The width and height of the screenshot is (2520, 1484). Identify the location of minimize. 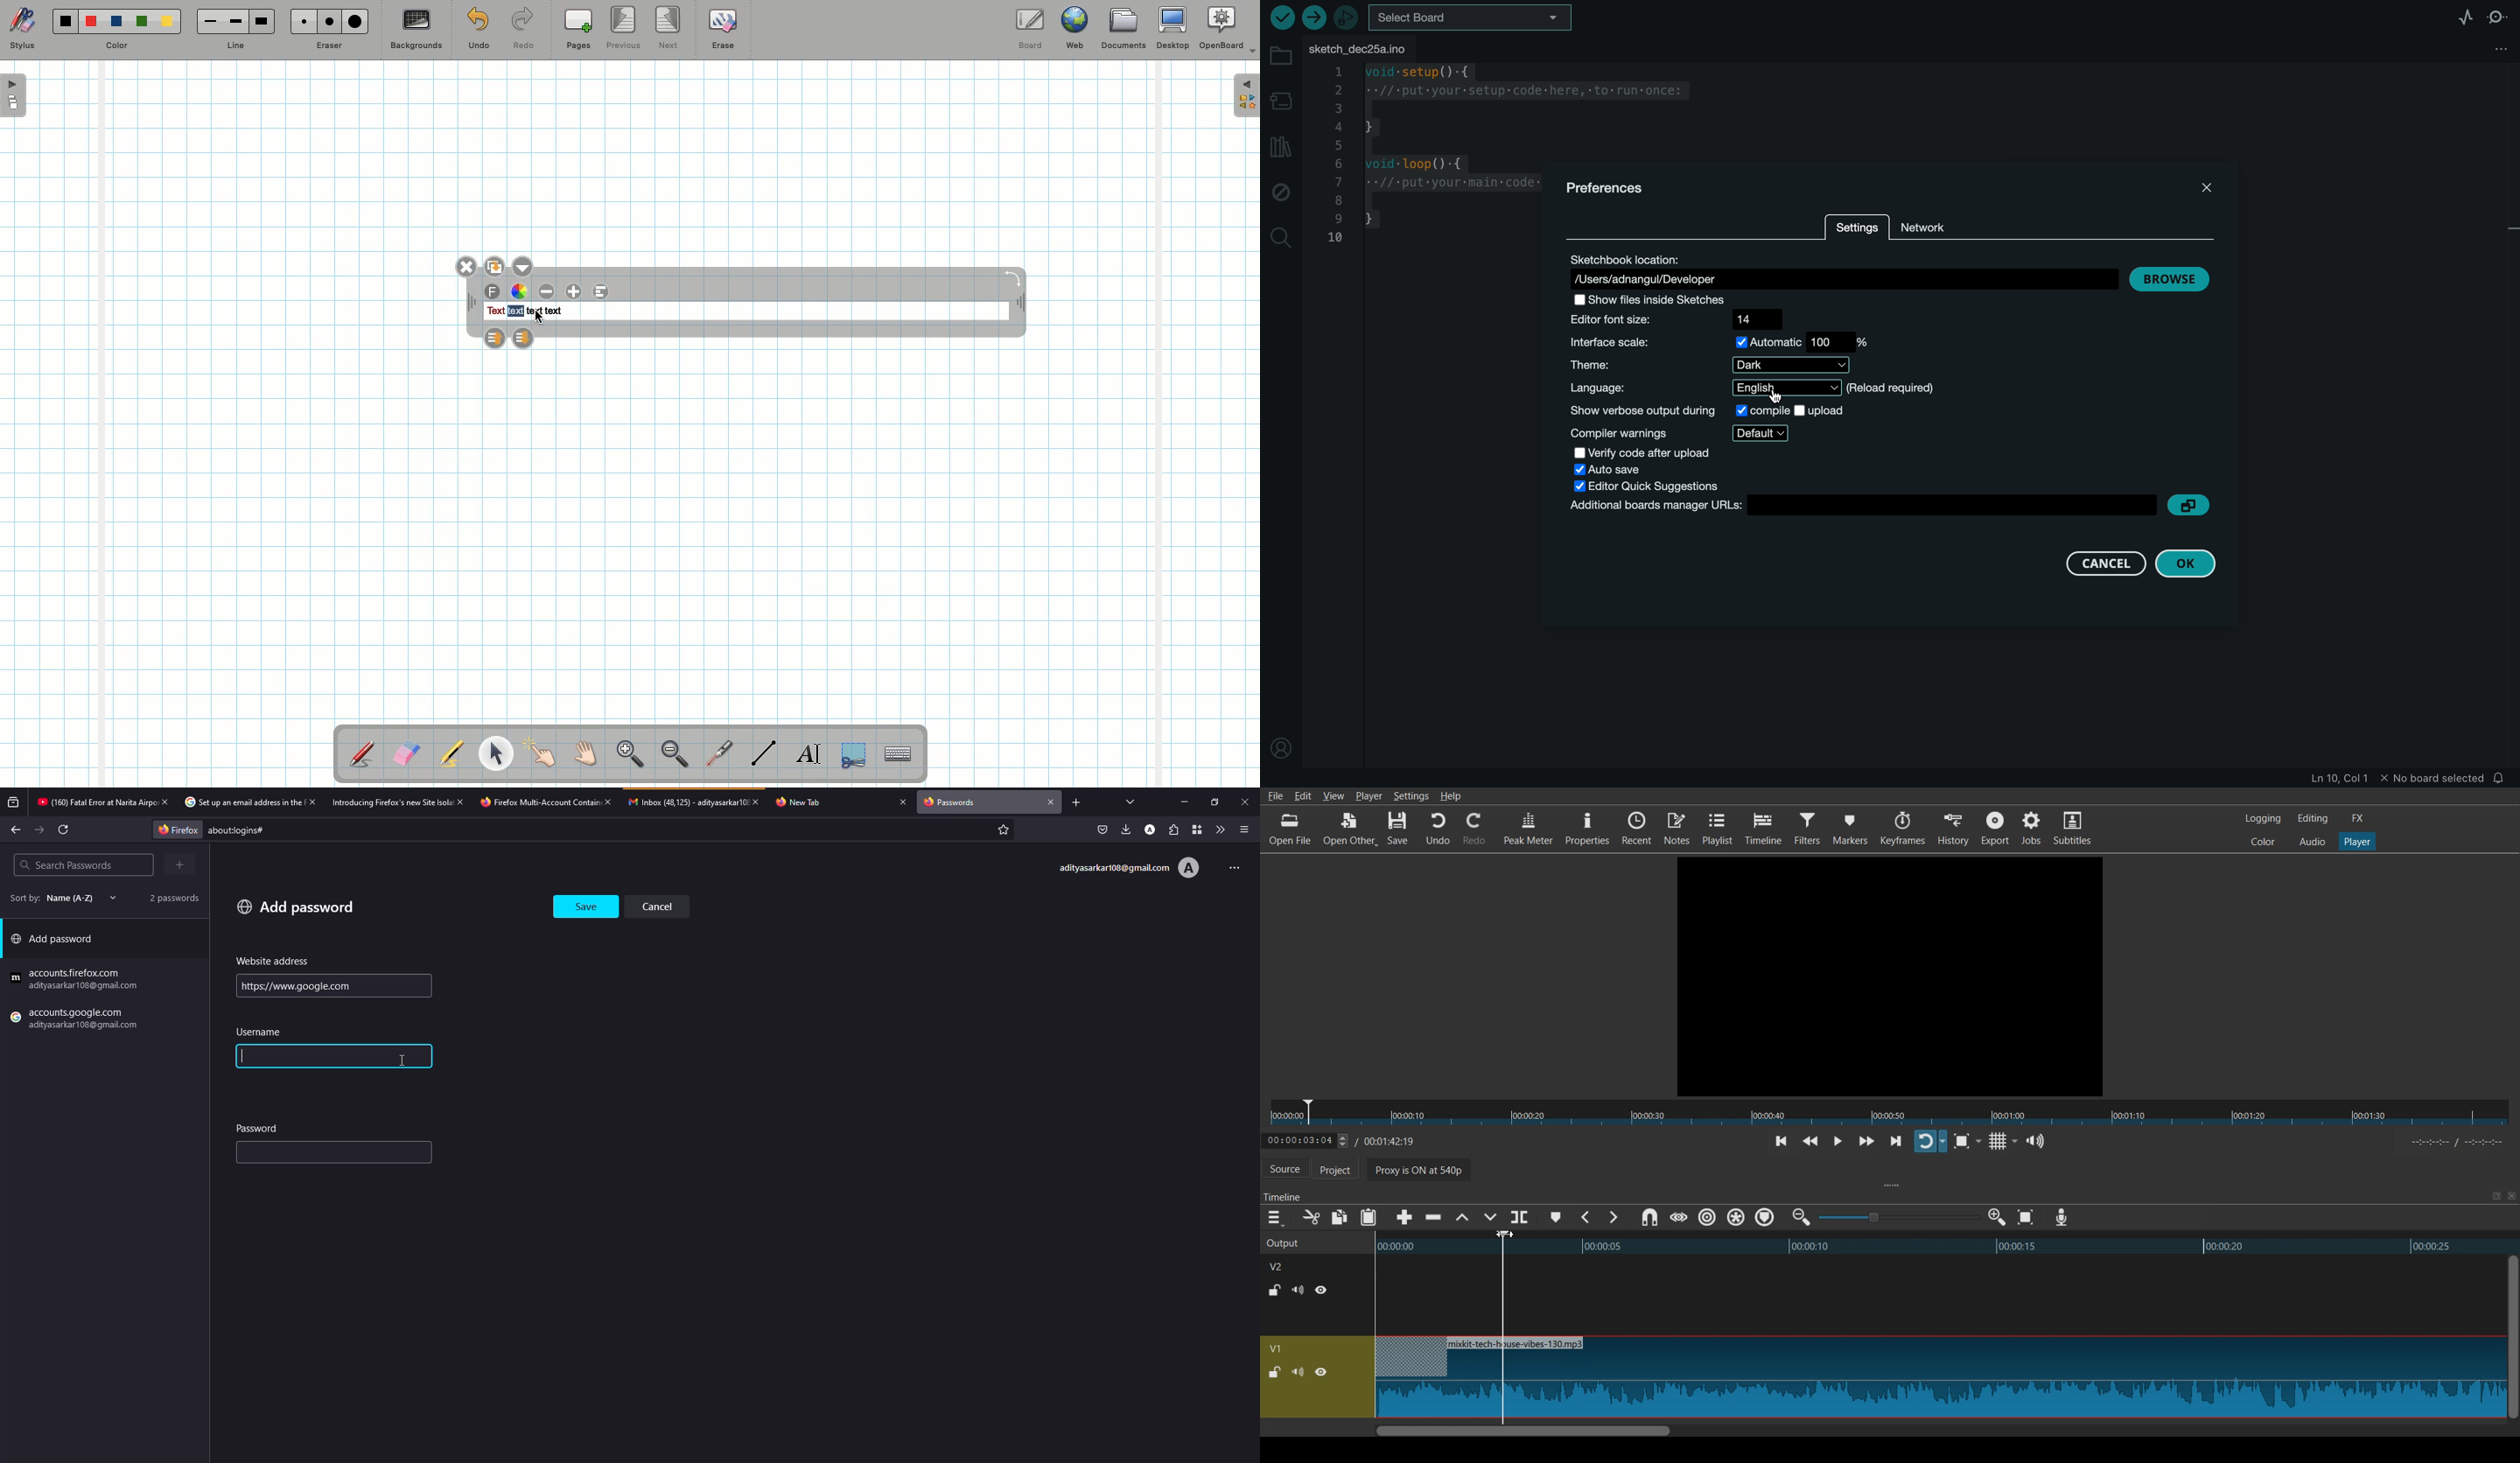
(1186, 802).